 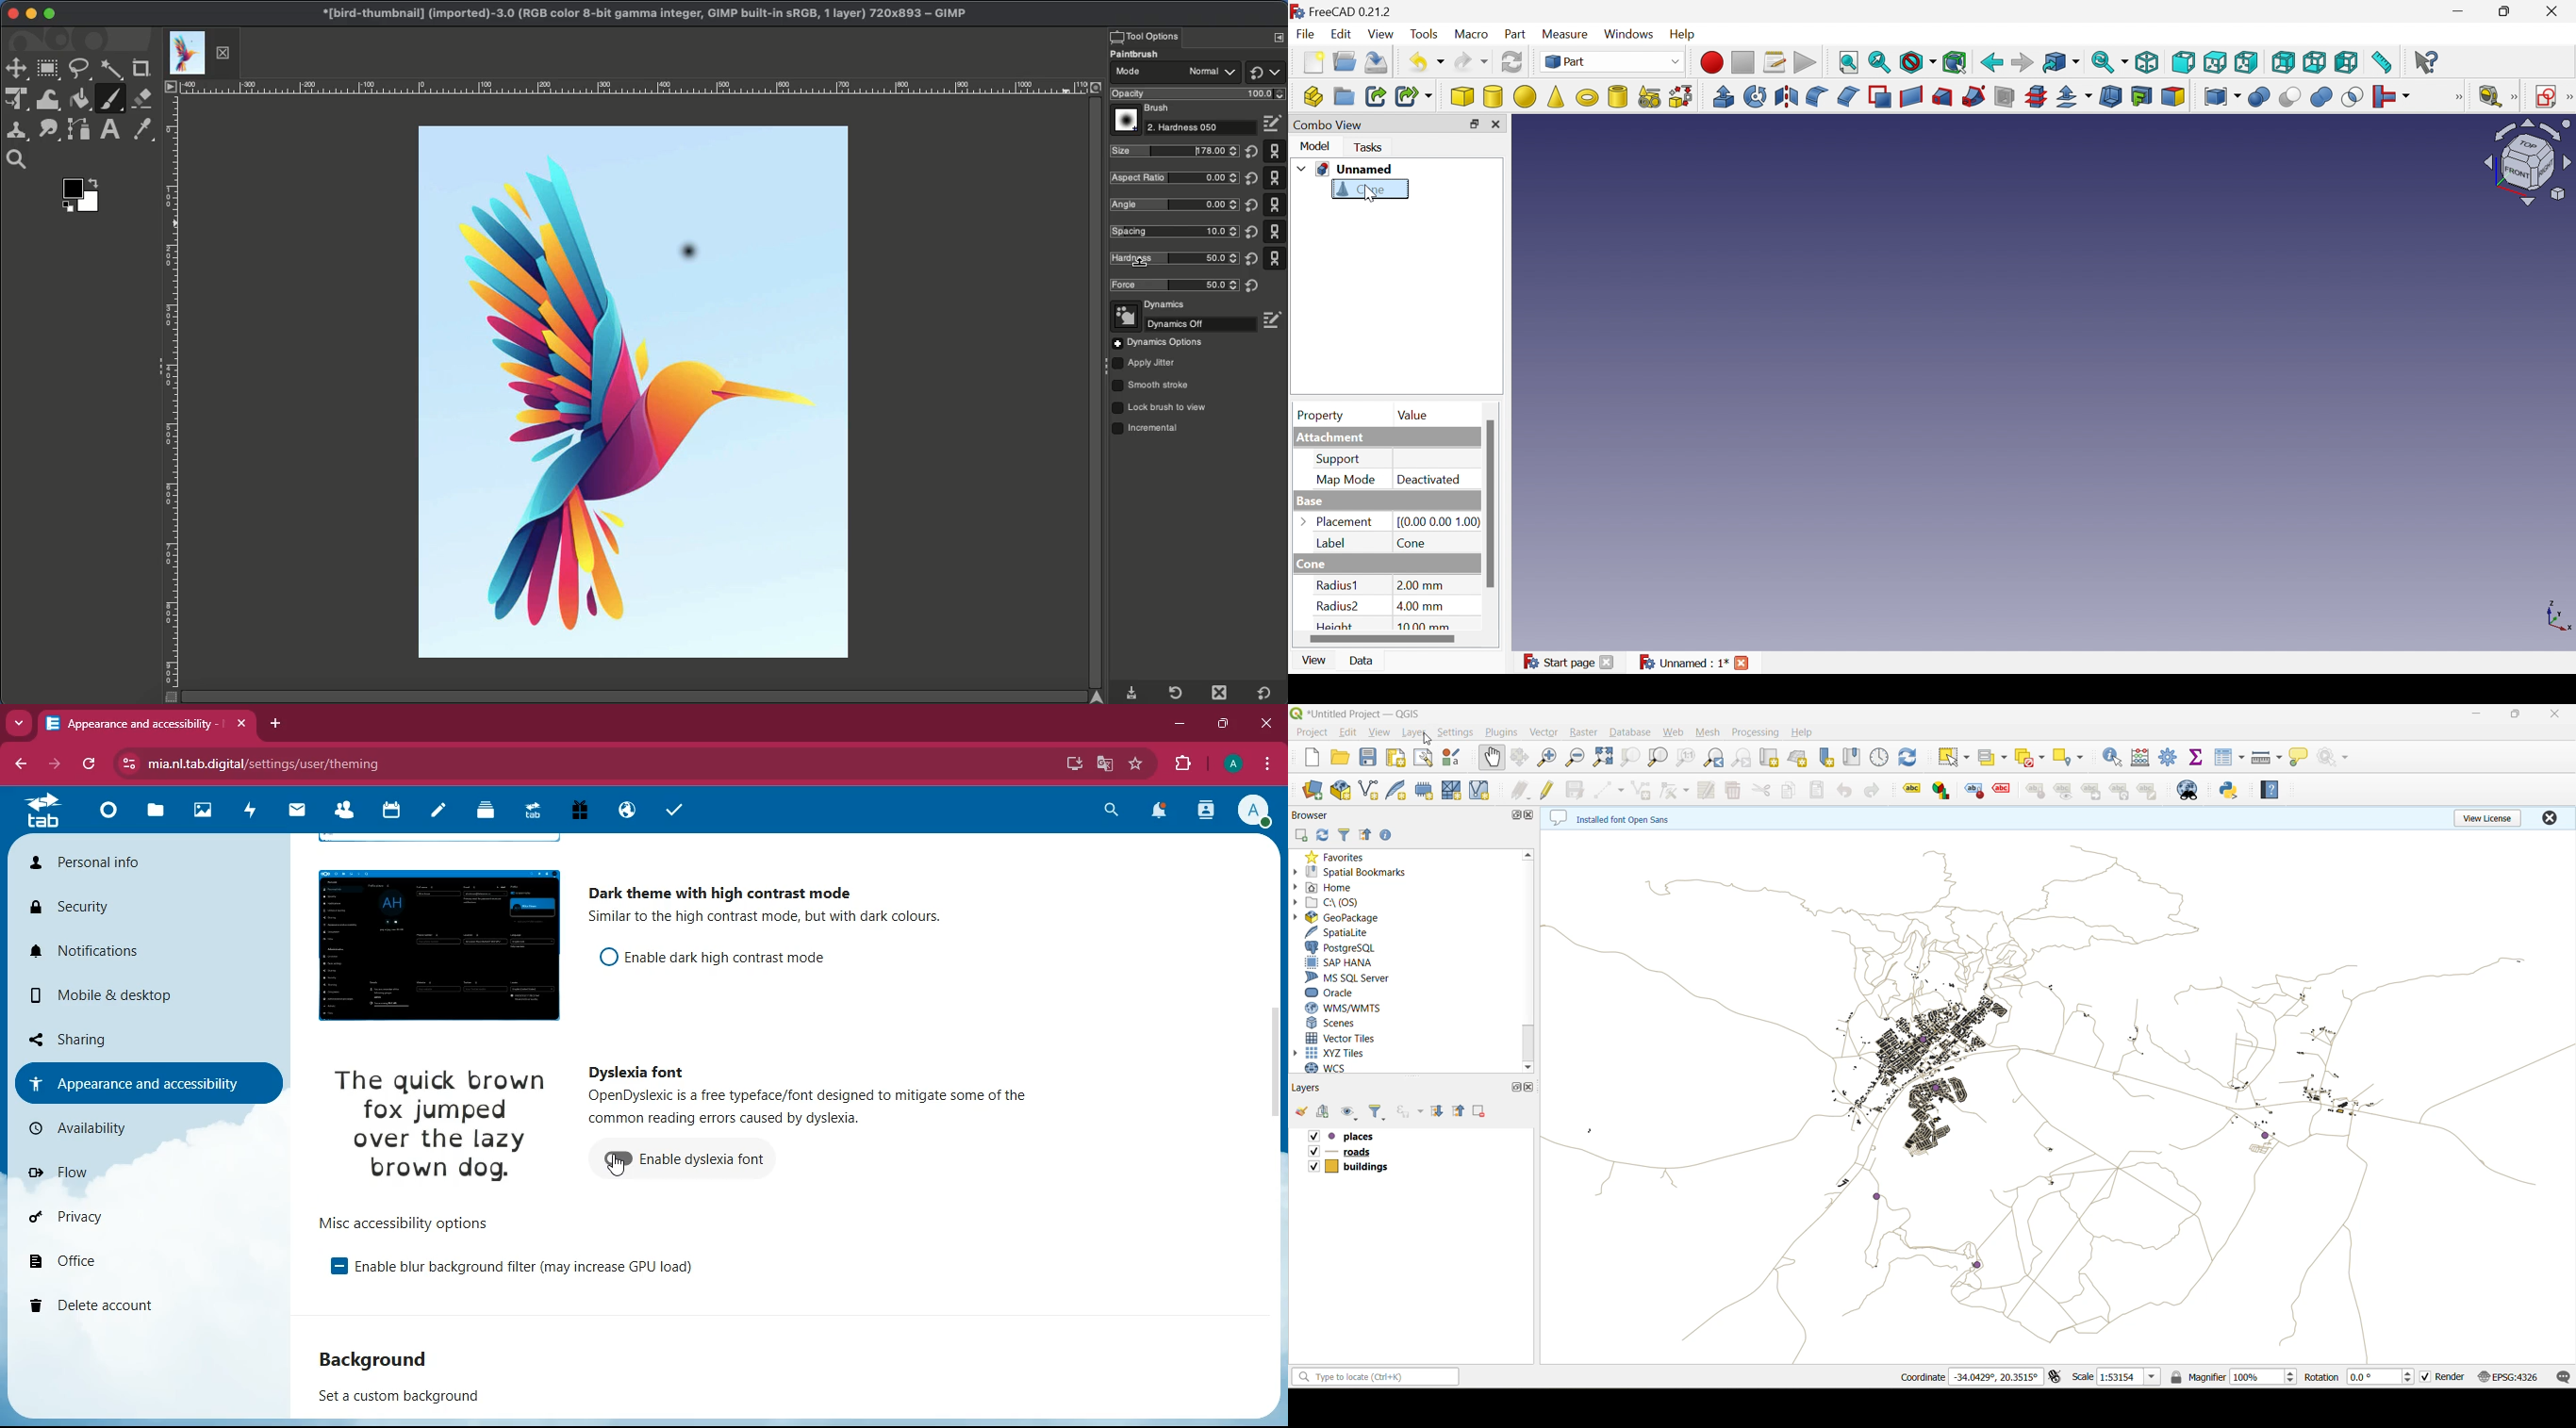 What do you see at coordinates (1523, 95) in the screenshot?
I see `Sphere` at bounding box center [1523, 95].